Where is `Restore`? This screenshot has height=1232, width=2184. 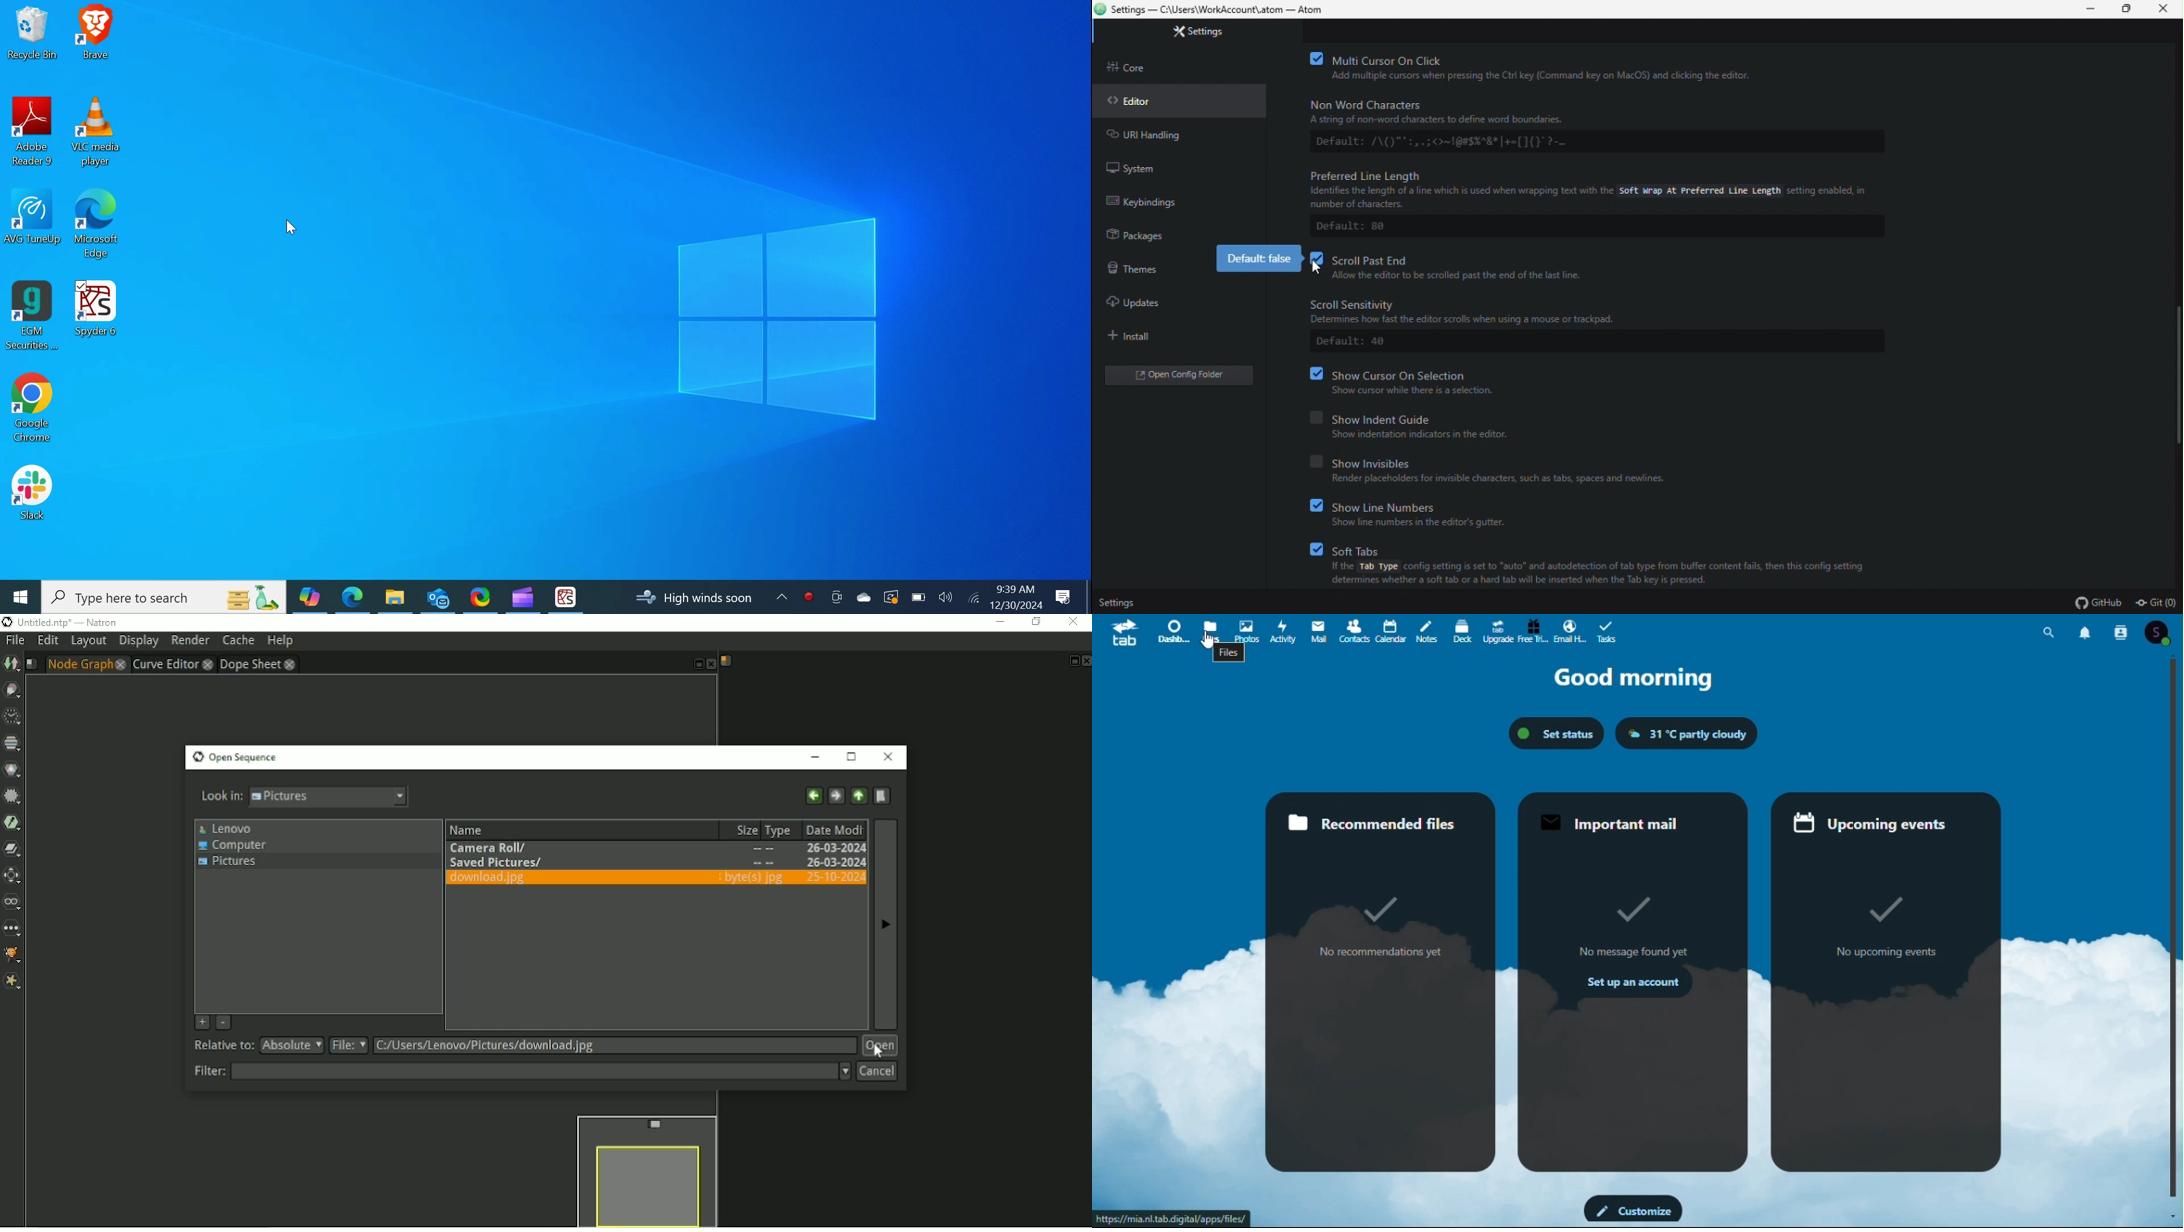 Restore is located at coordinates (2127, 9).